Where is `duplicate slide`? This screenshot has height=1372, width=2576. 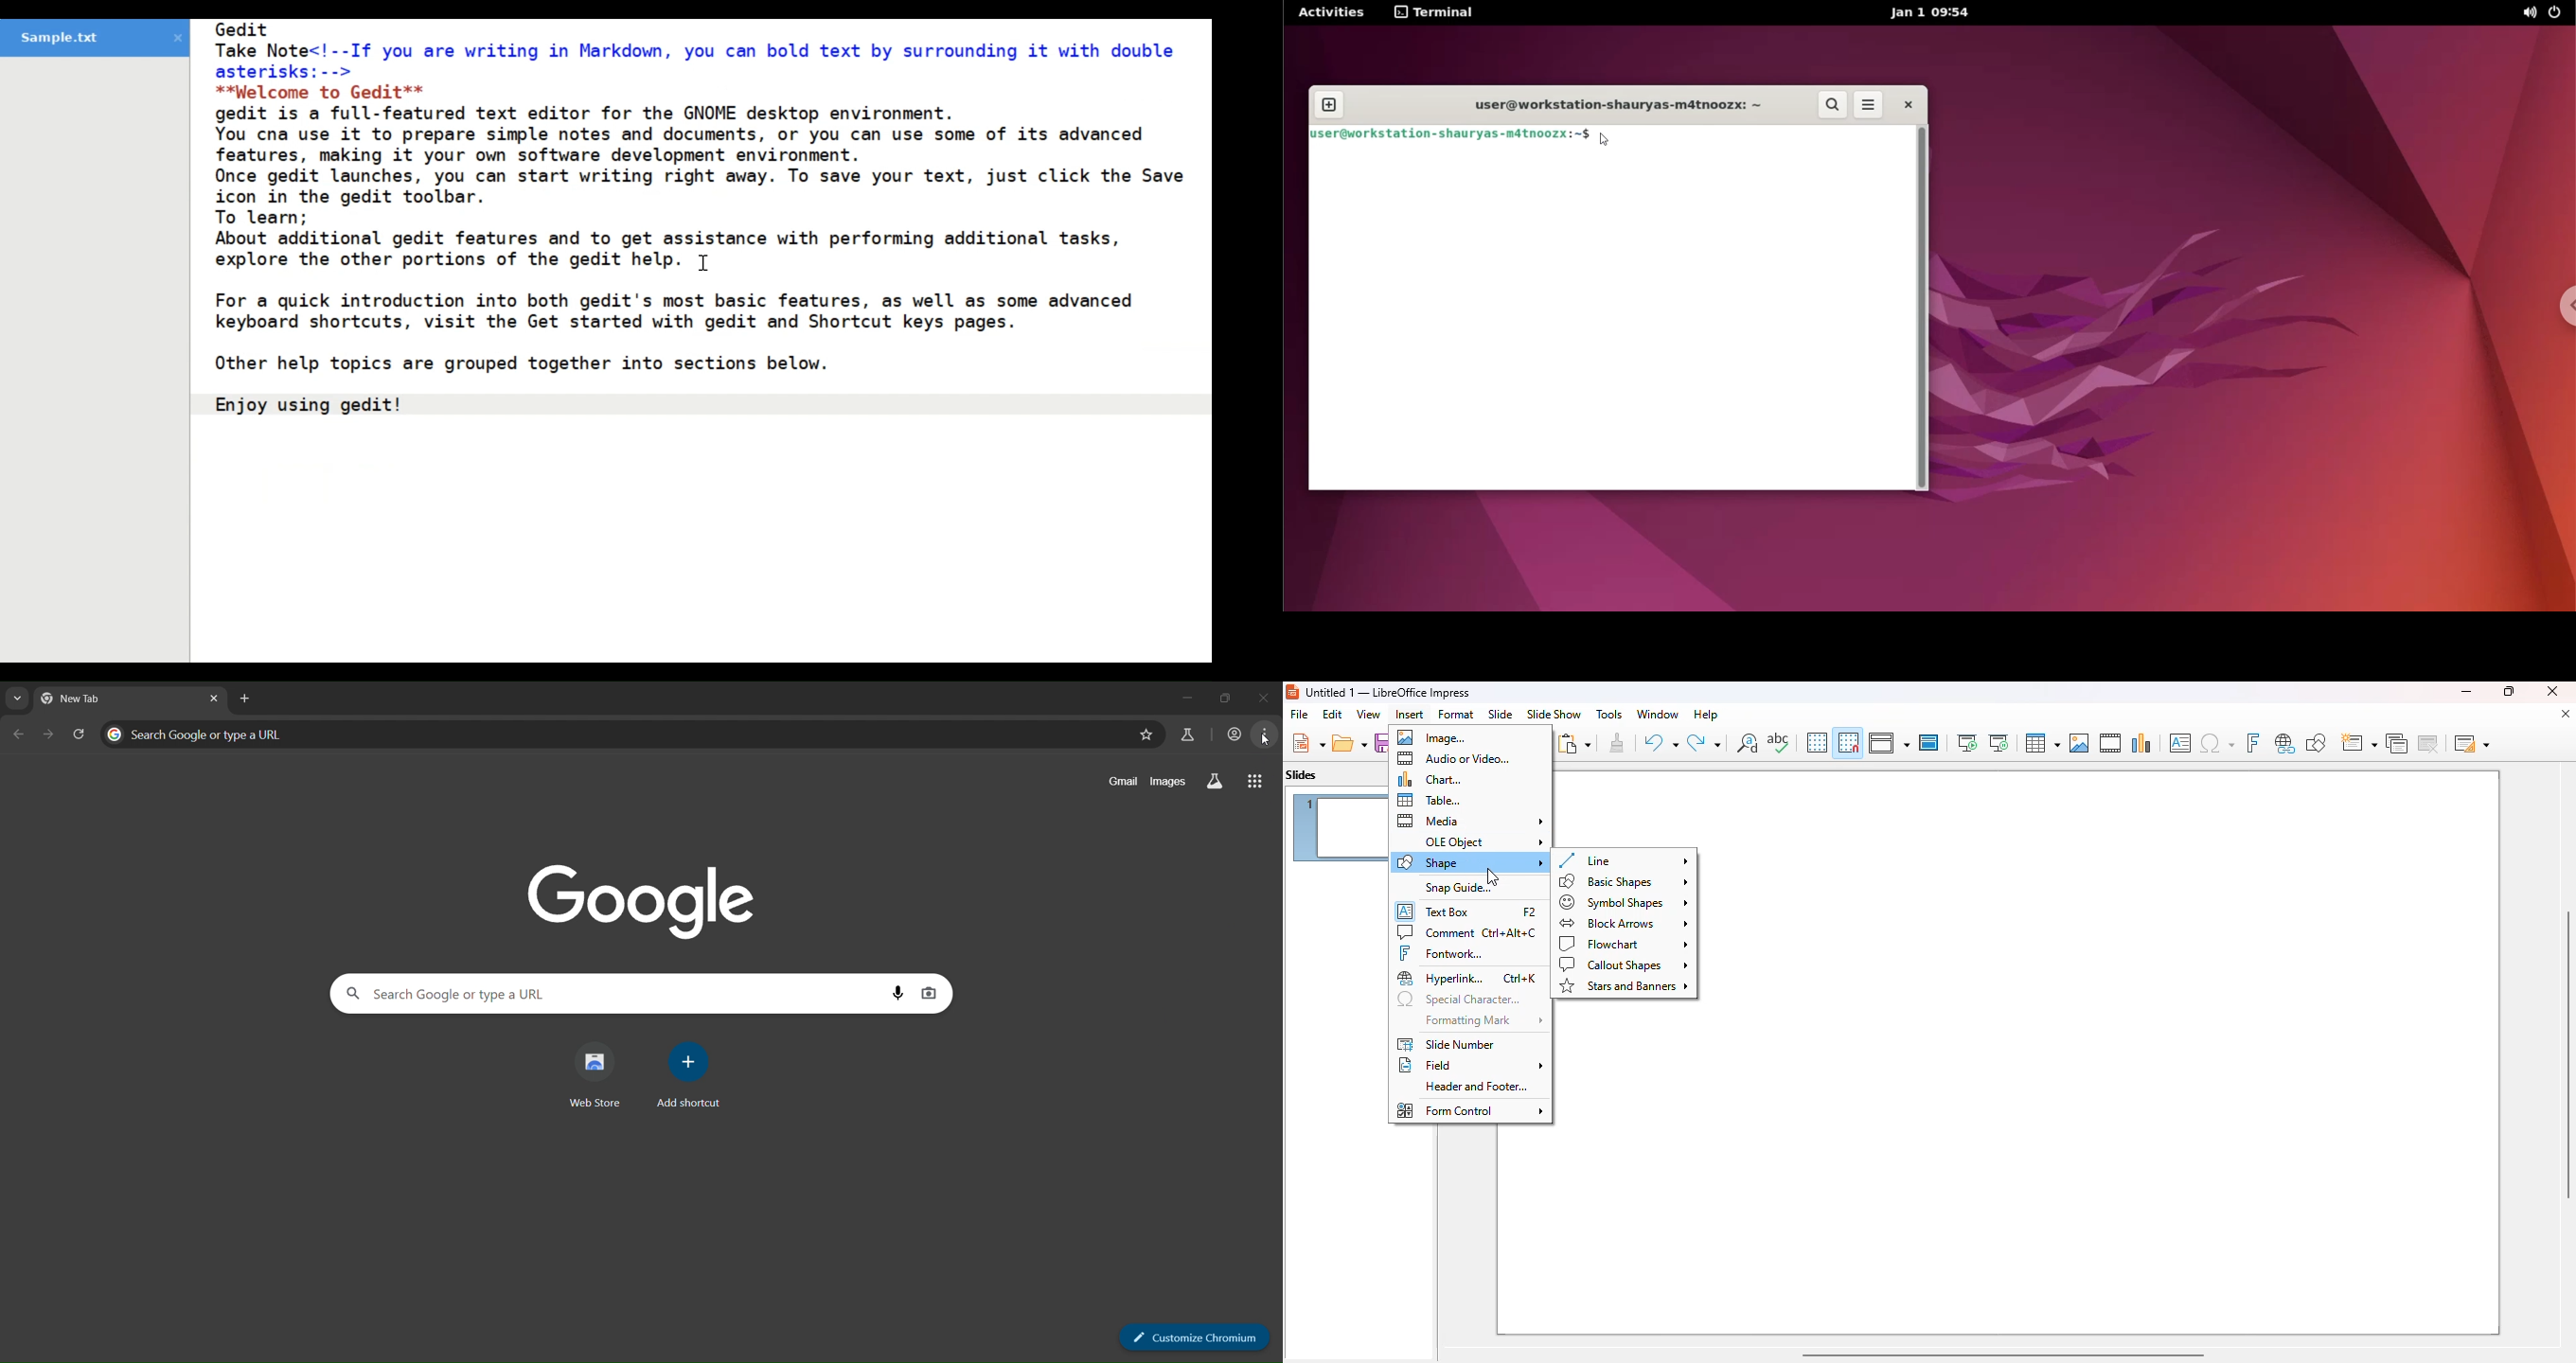
duplicate slide is located at coordinates (2397, 743).